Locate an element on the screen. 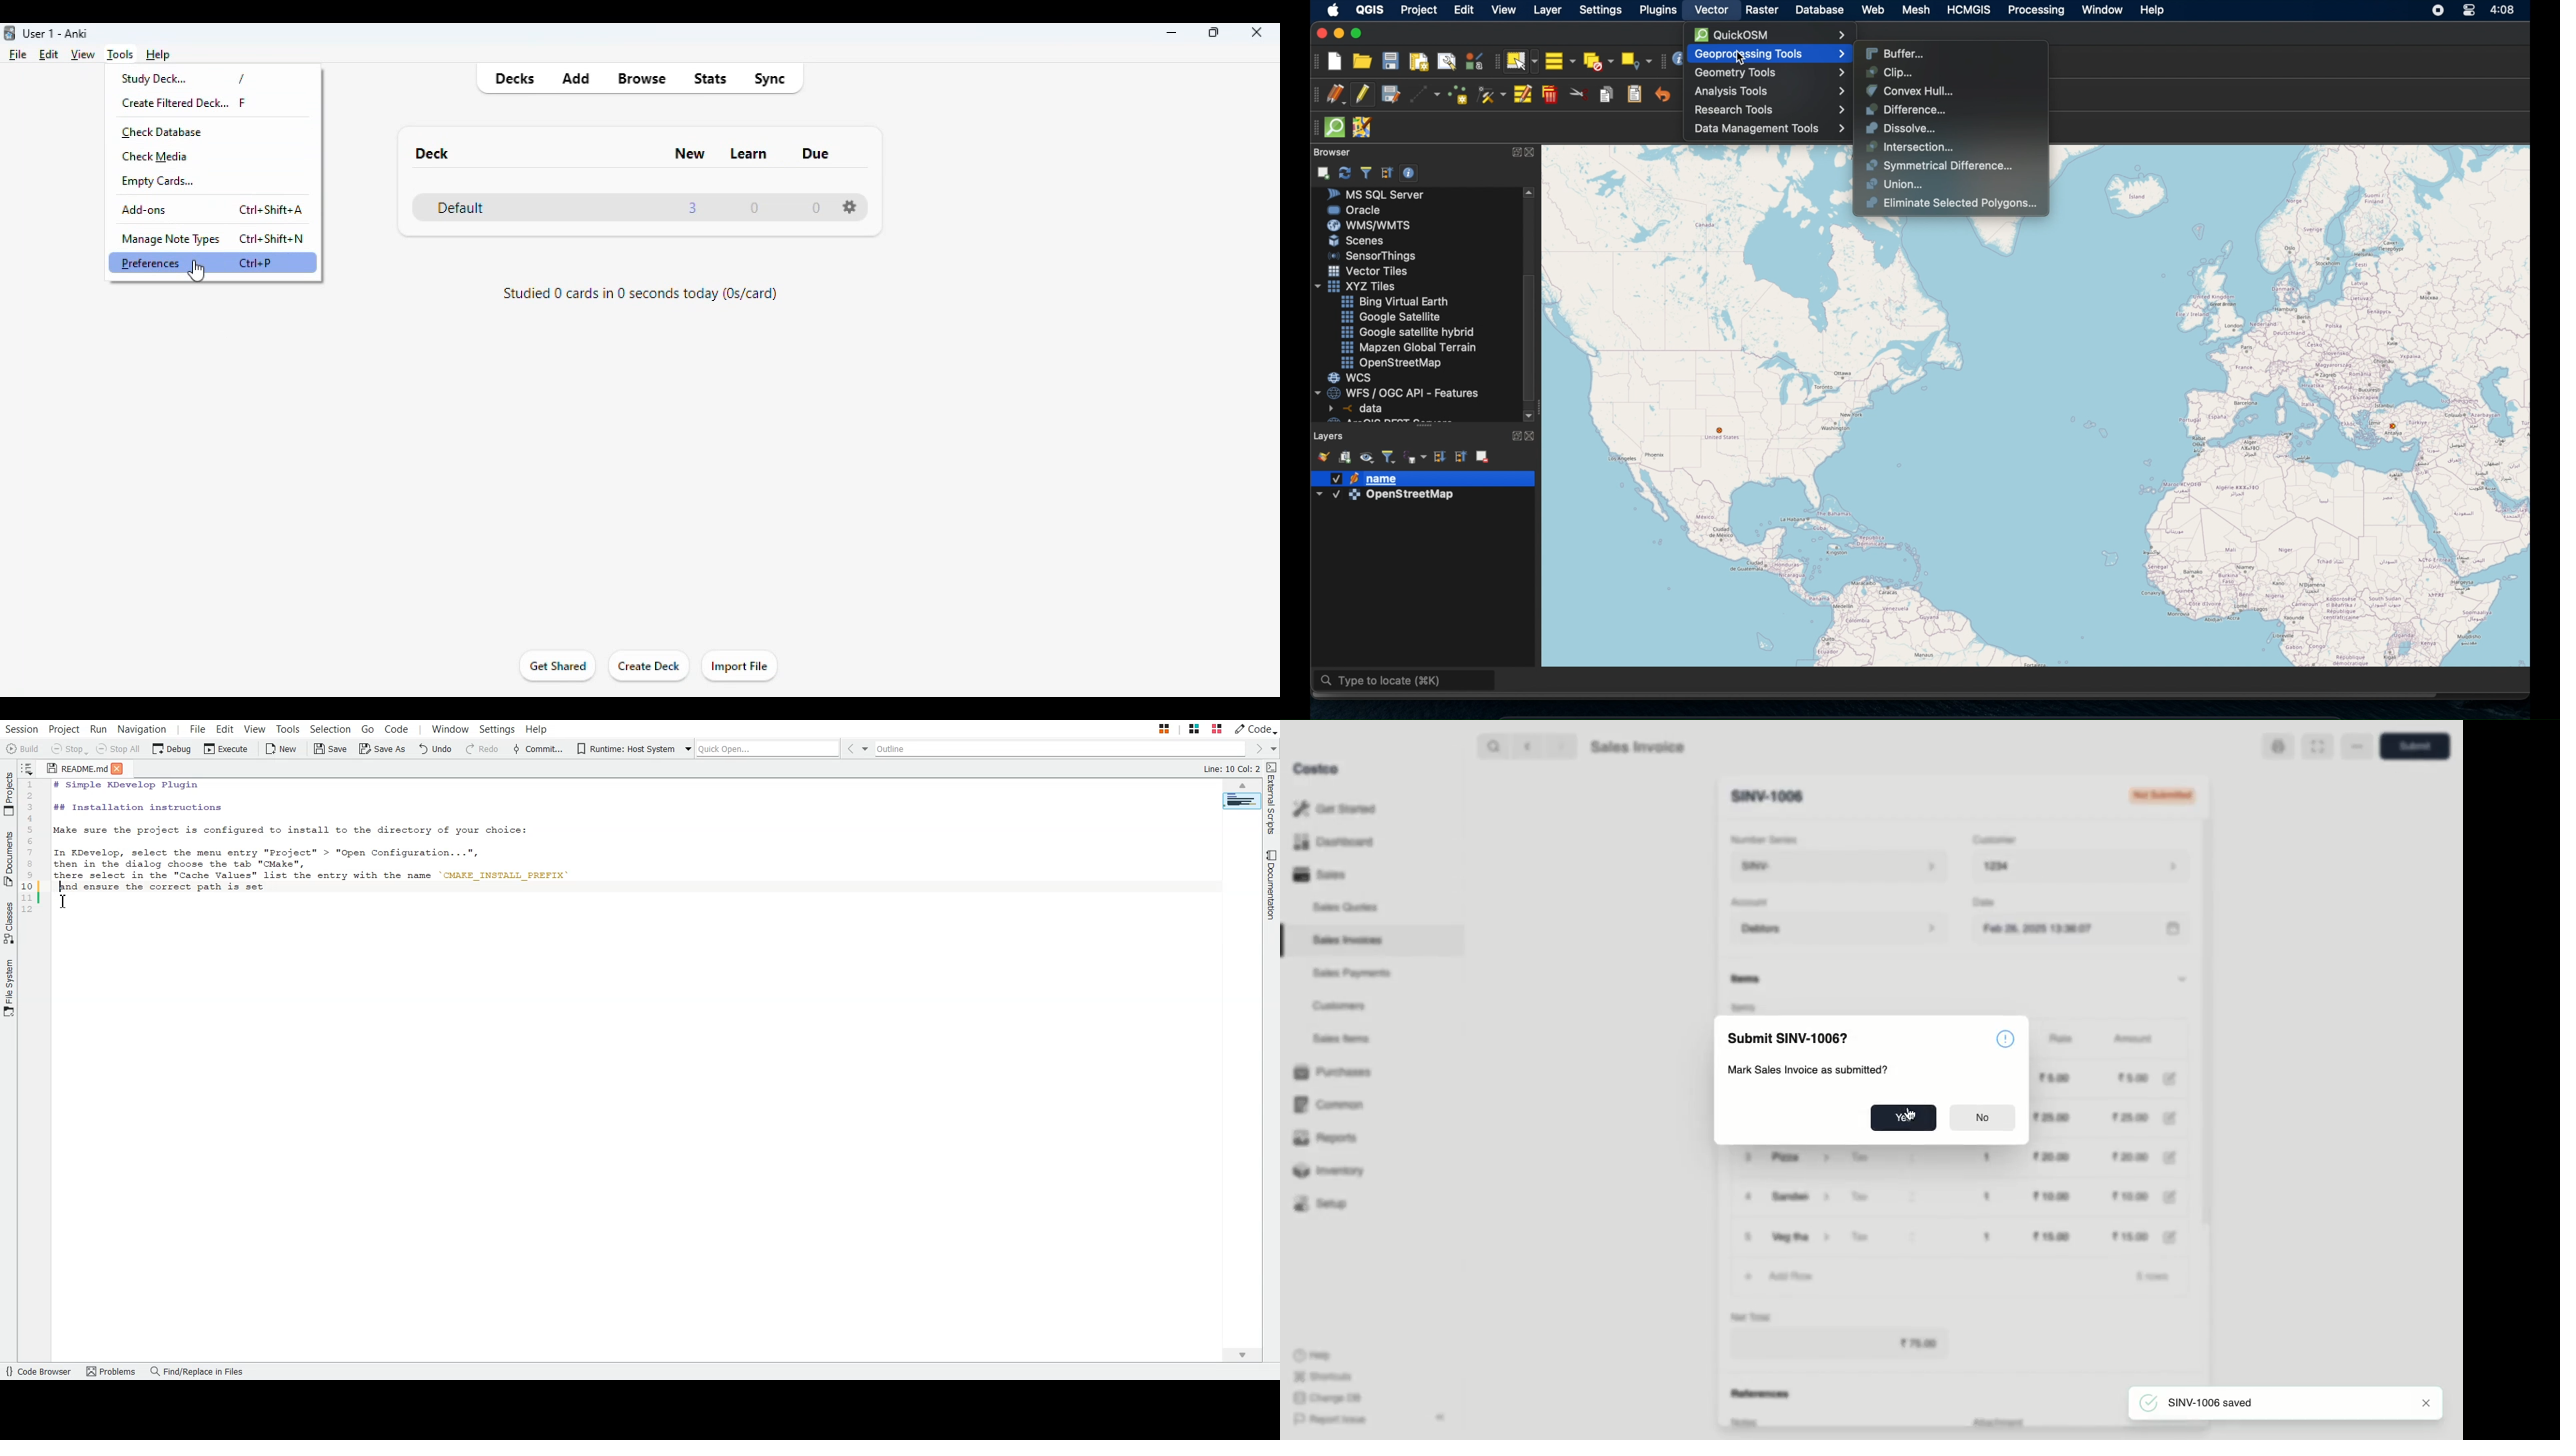 This screenshot has height=1456, width=2576. add is located at coordinates (576, 78).